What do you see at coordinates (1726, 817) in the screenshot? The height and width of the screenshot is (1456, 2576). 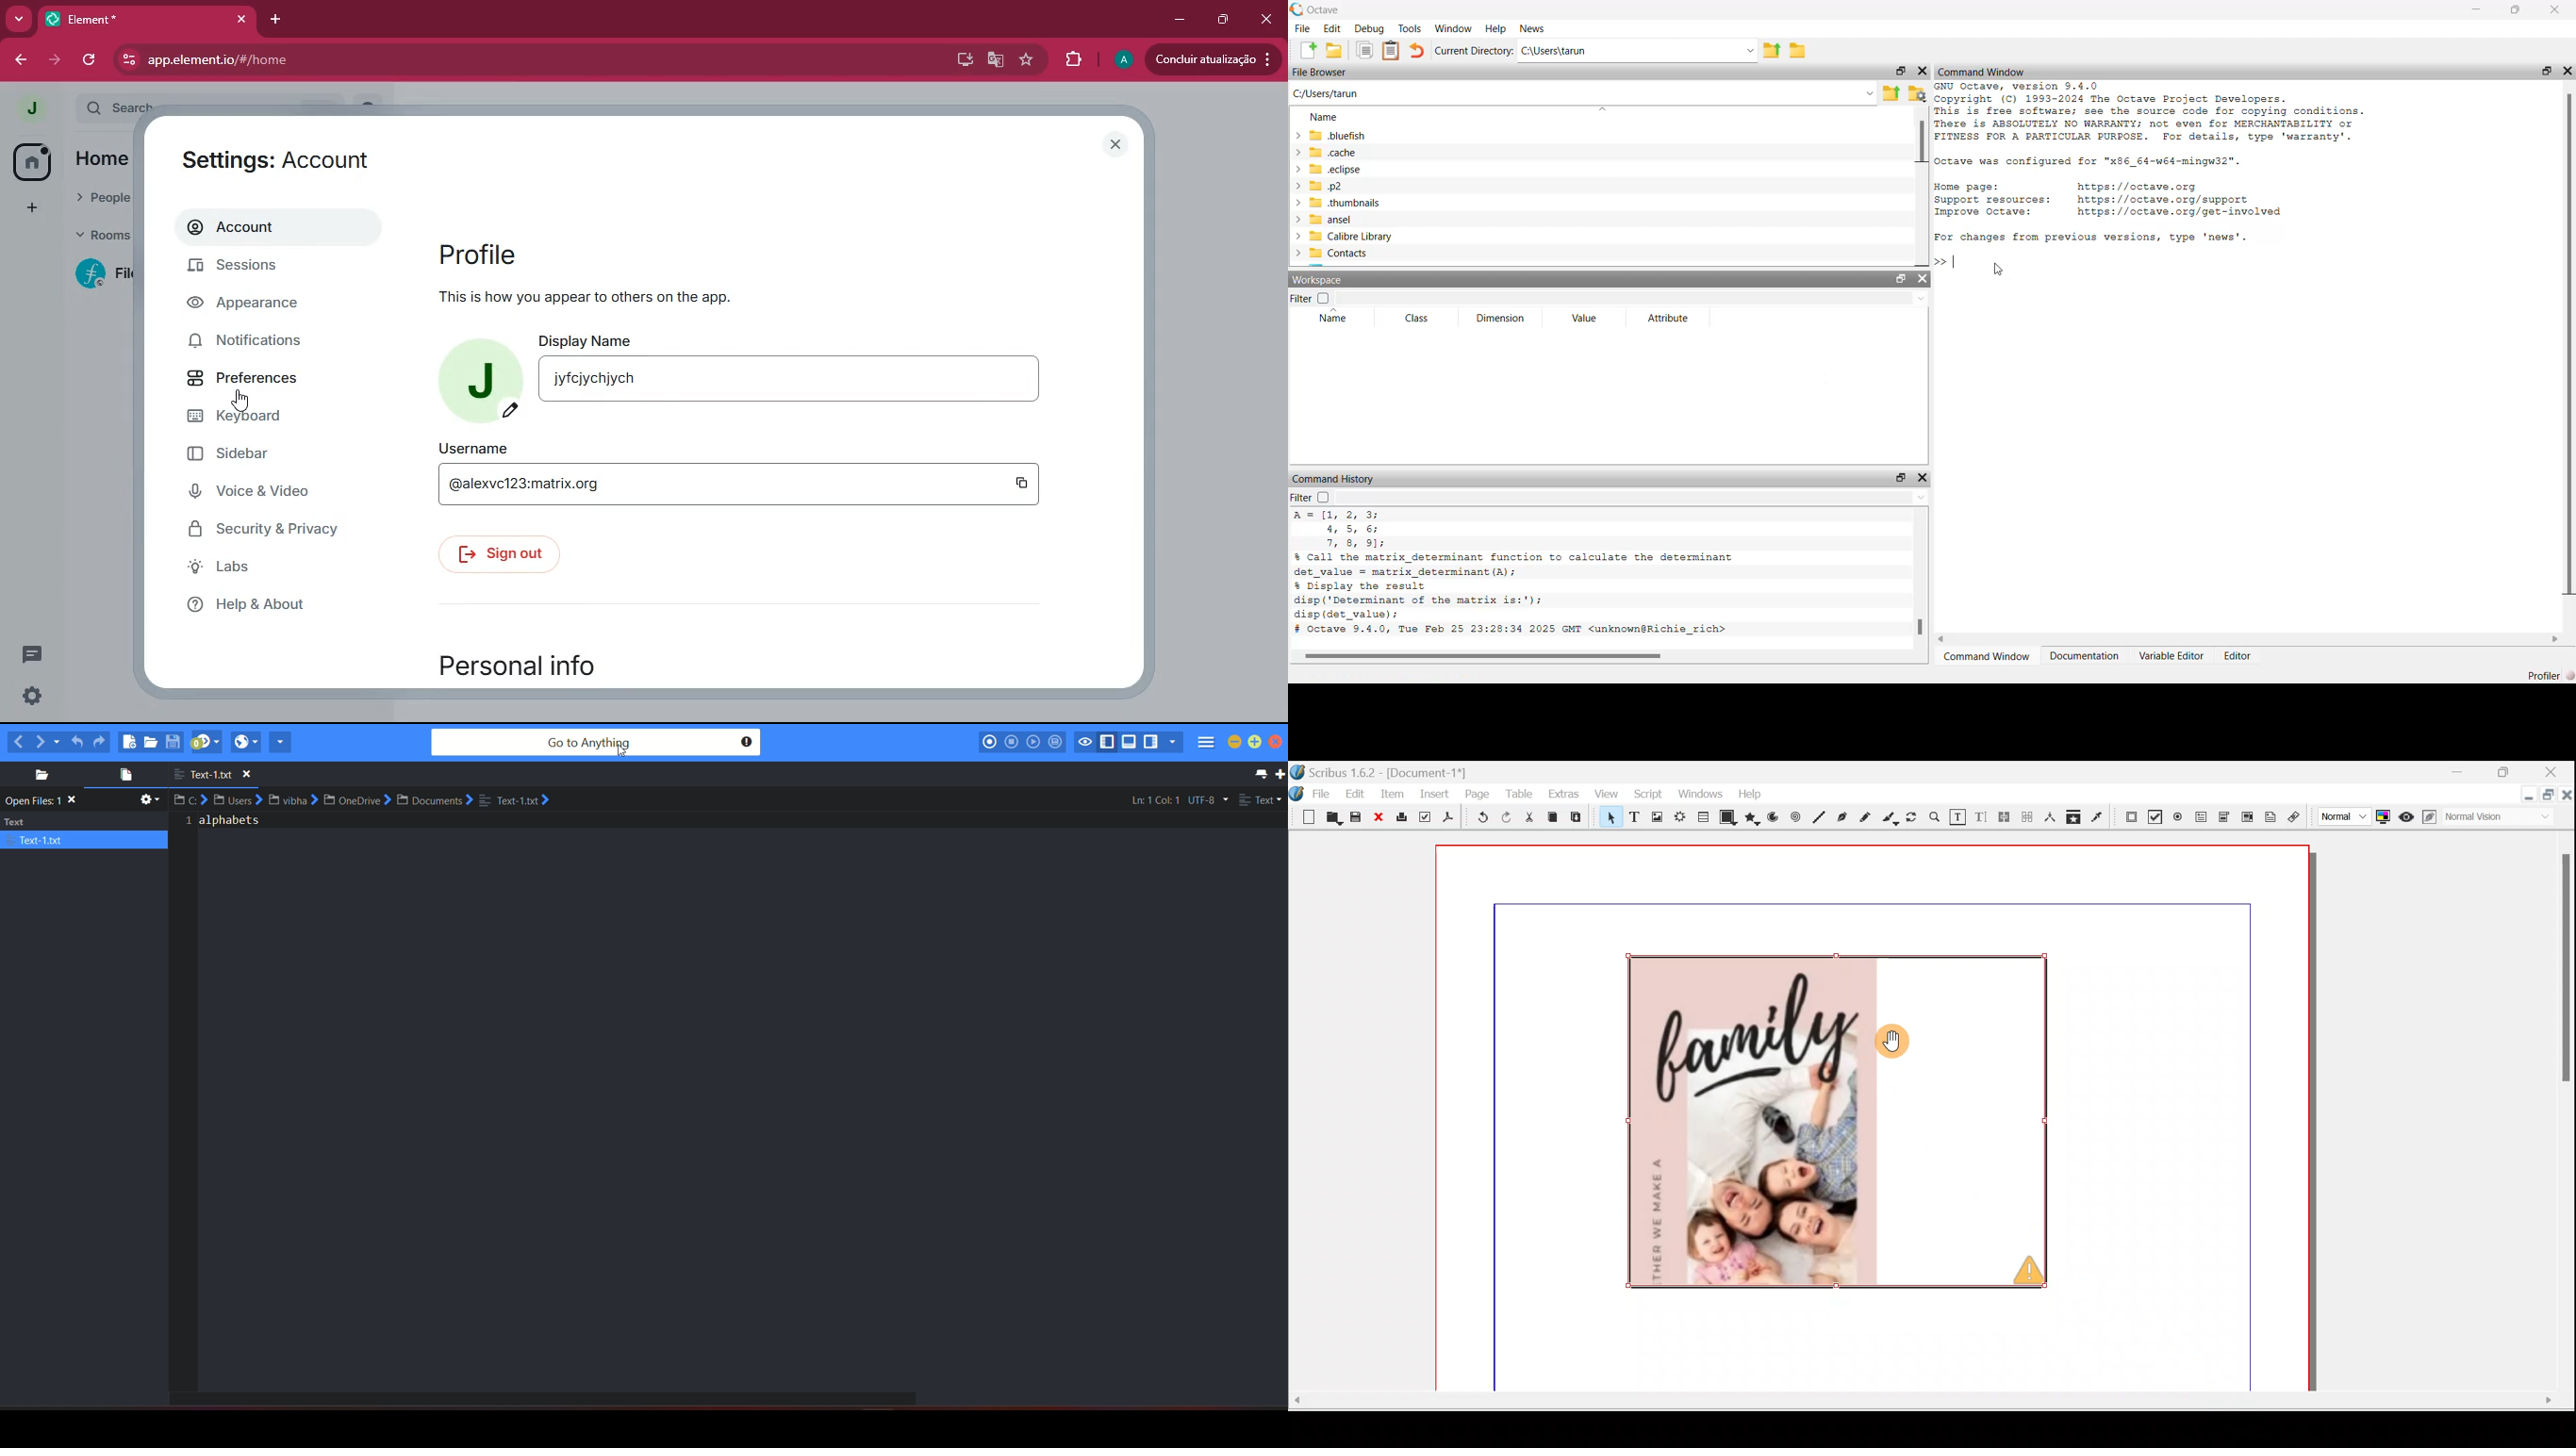 I see `Shape` at bounding box center [1726, 817].